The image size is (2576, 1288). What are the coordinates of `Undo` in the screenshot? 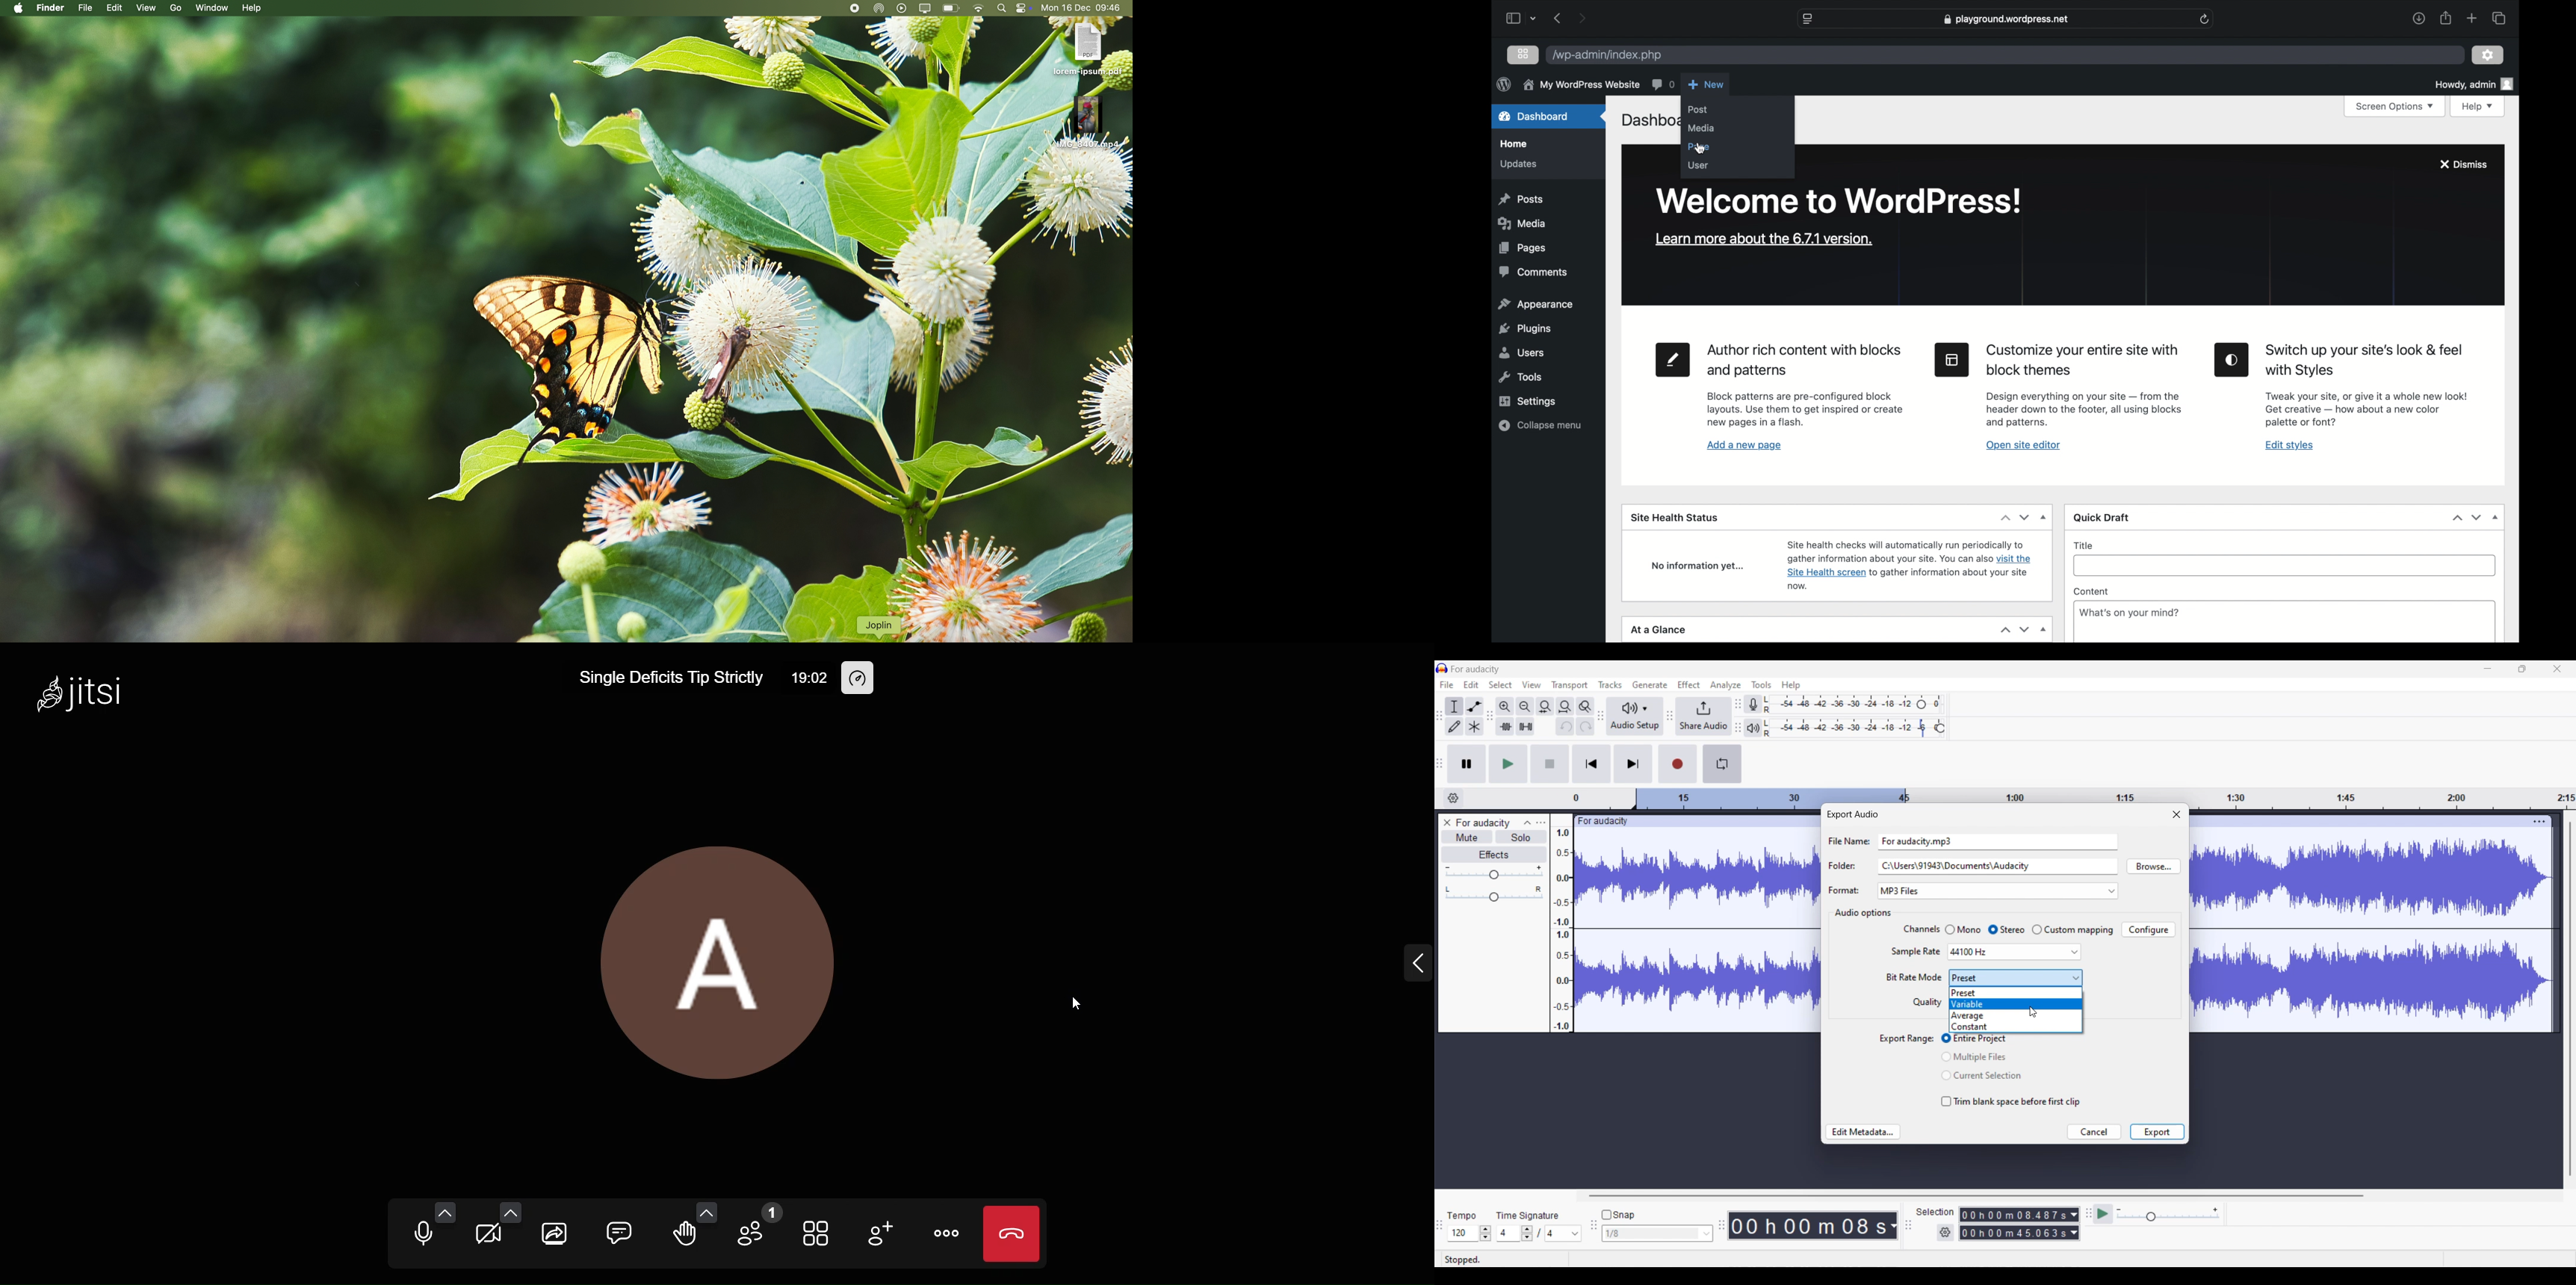 It's located at (1565, 726).